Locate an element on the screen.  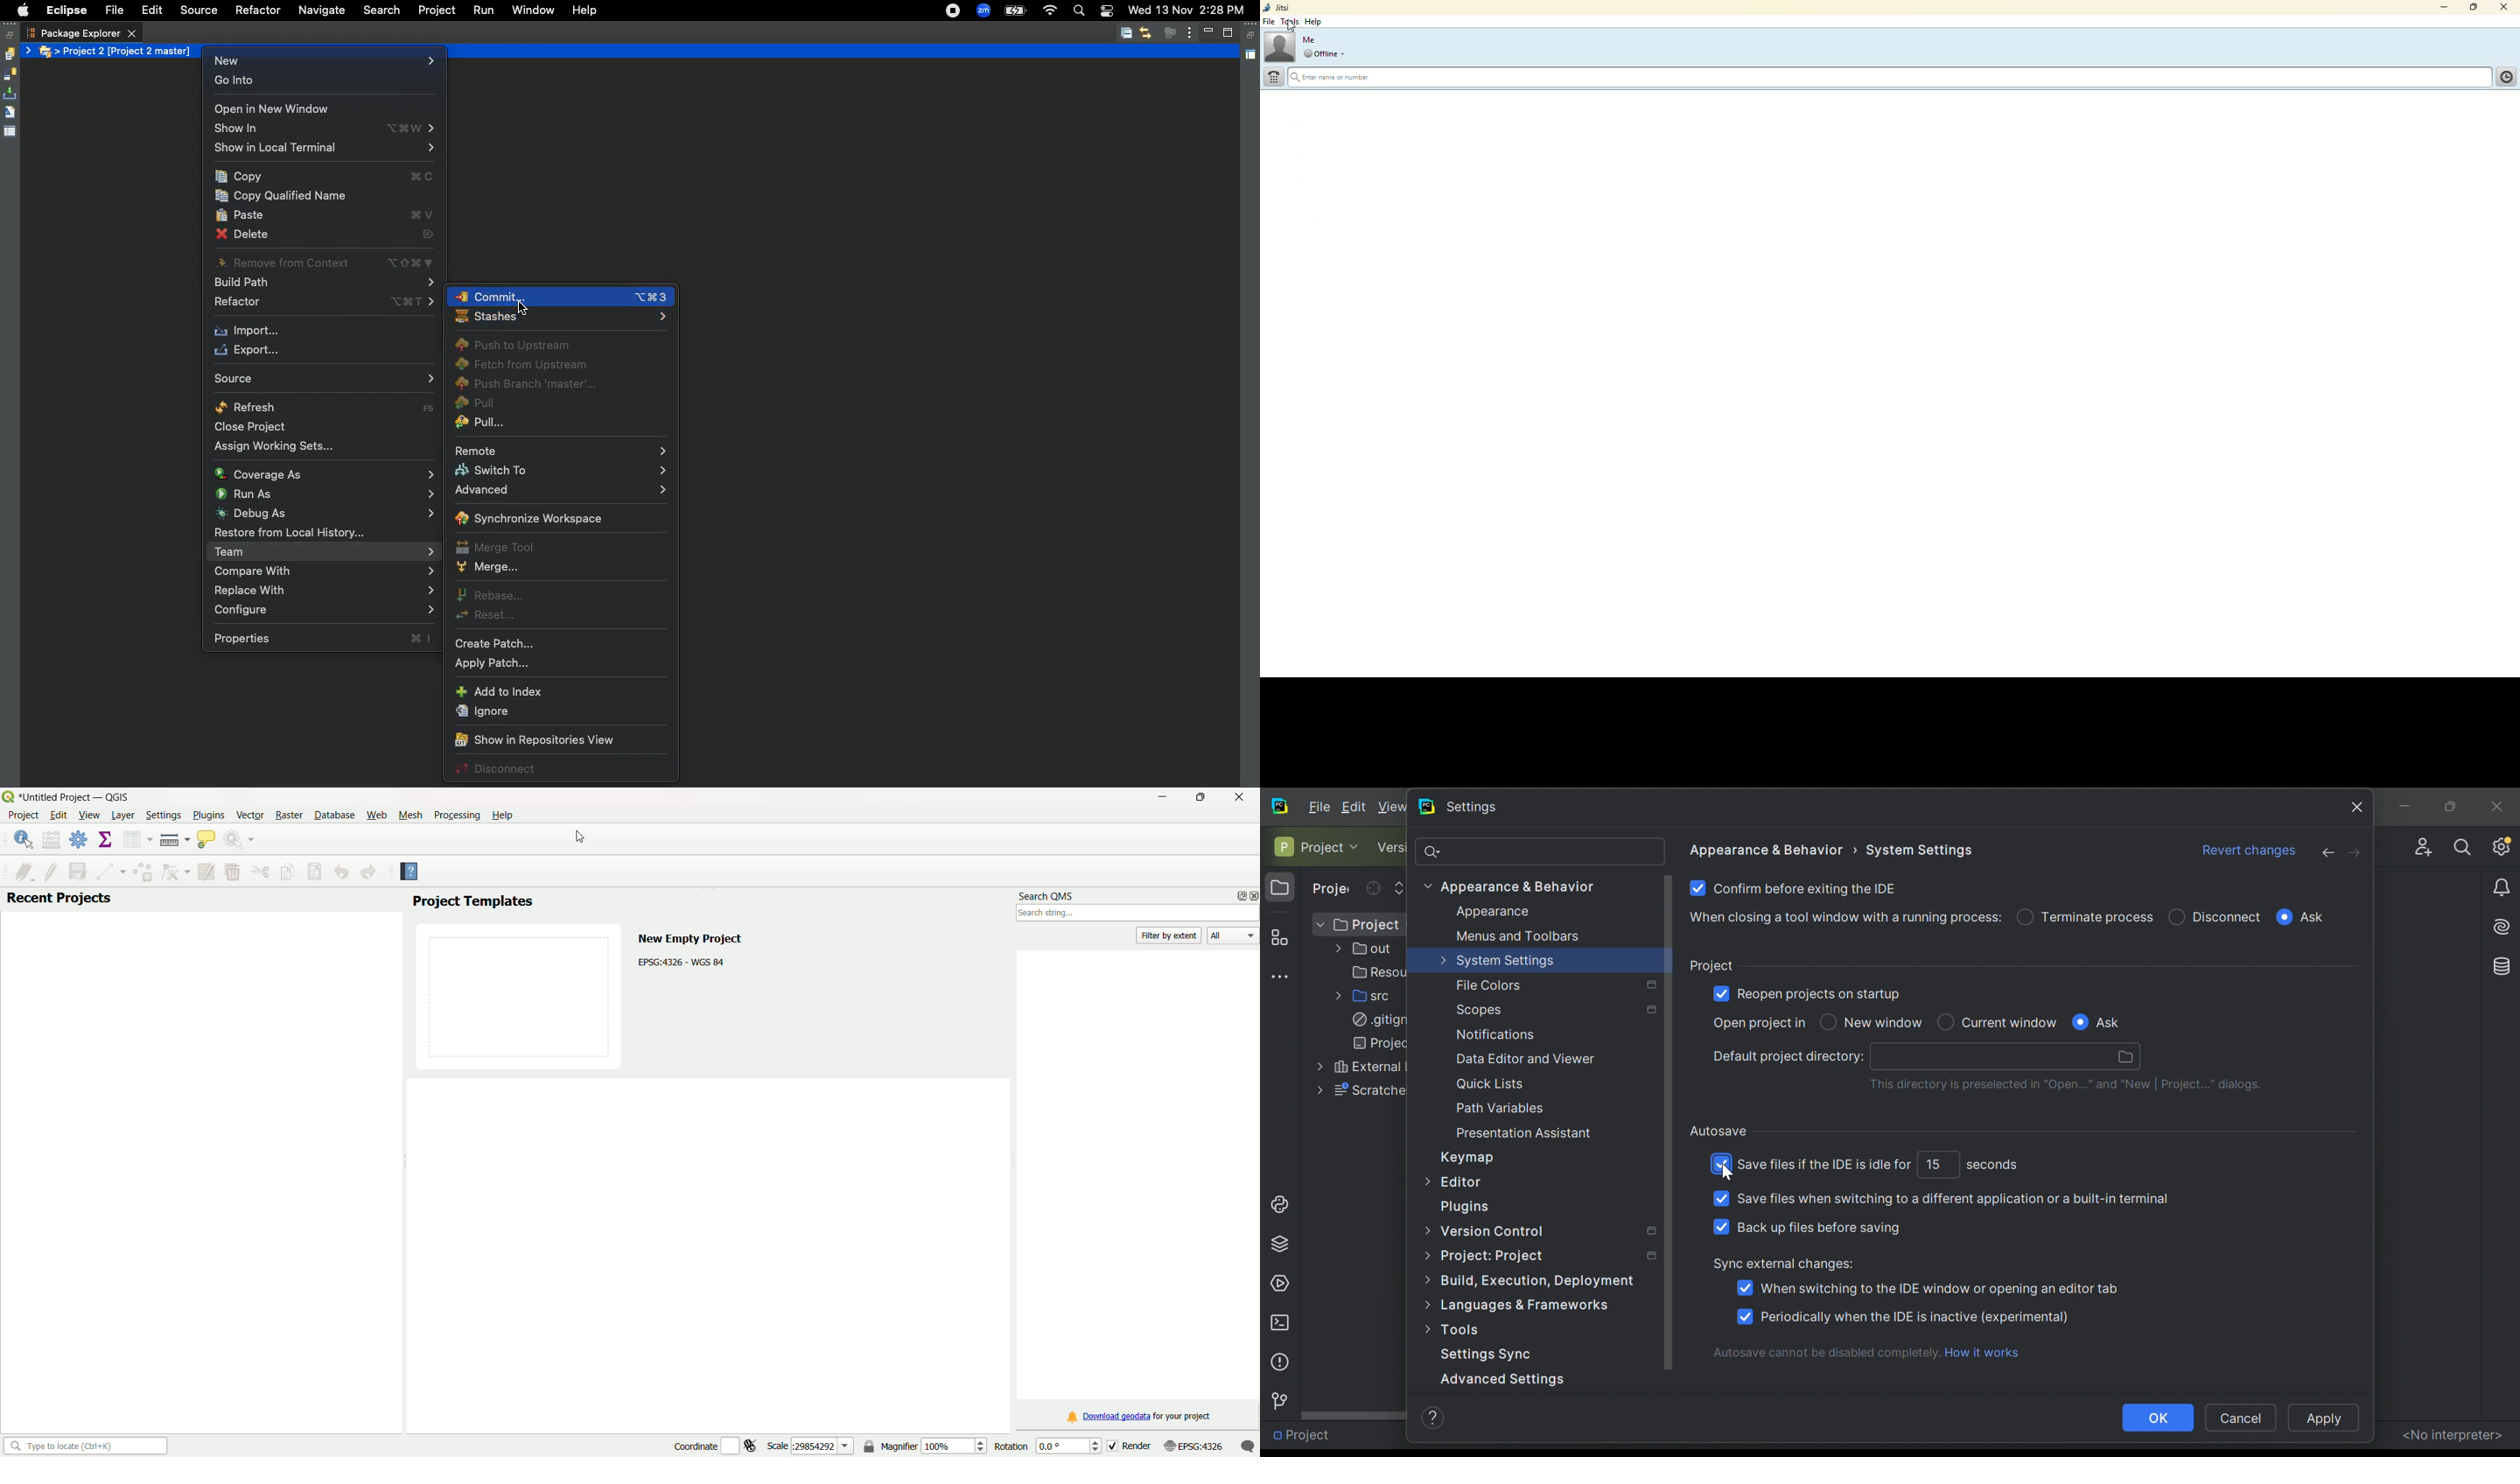
slide is located at coordinates (520, 994).